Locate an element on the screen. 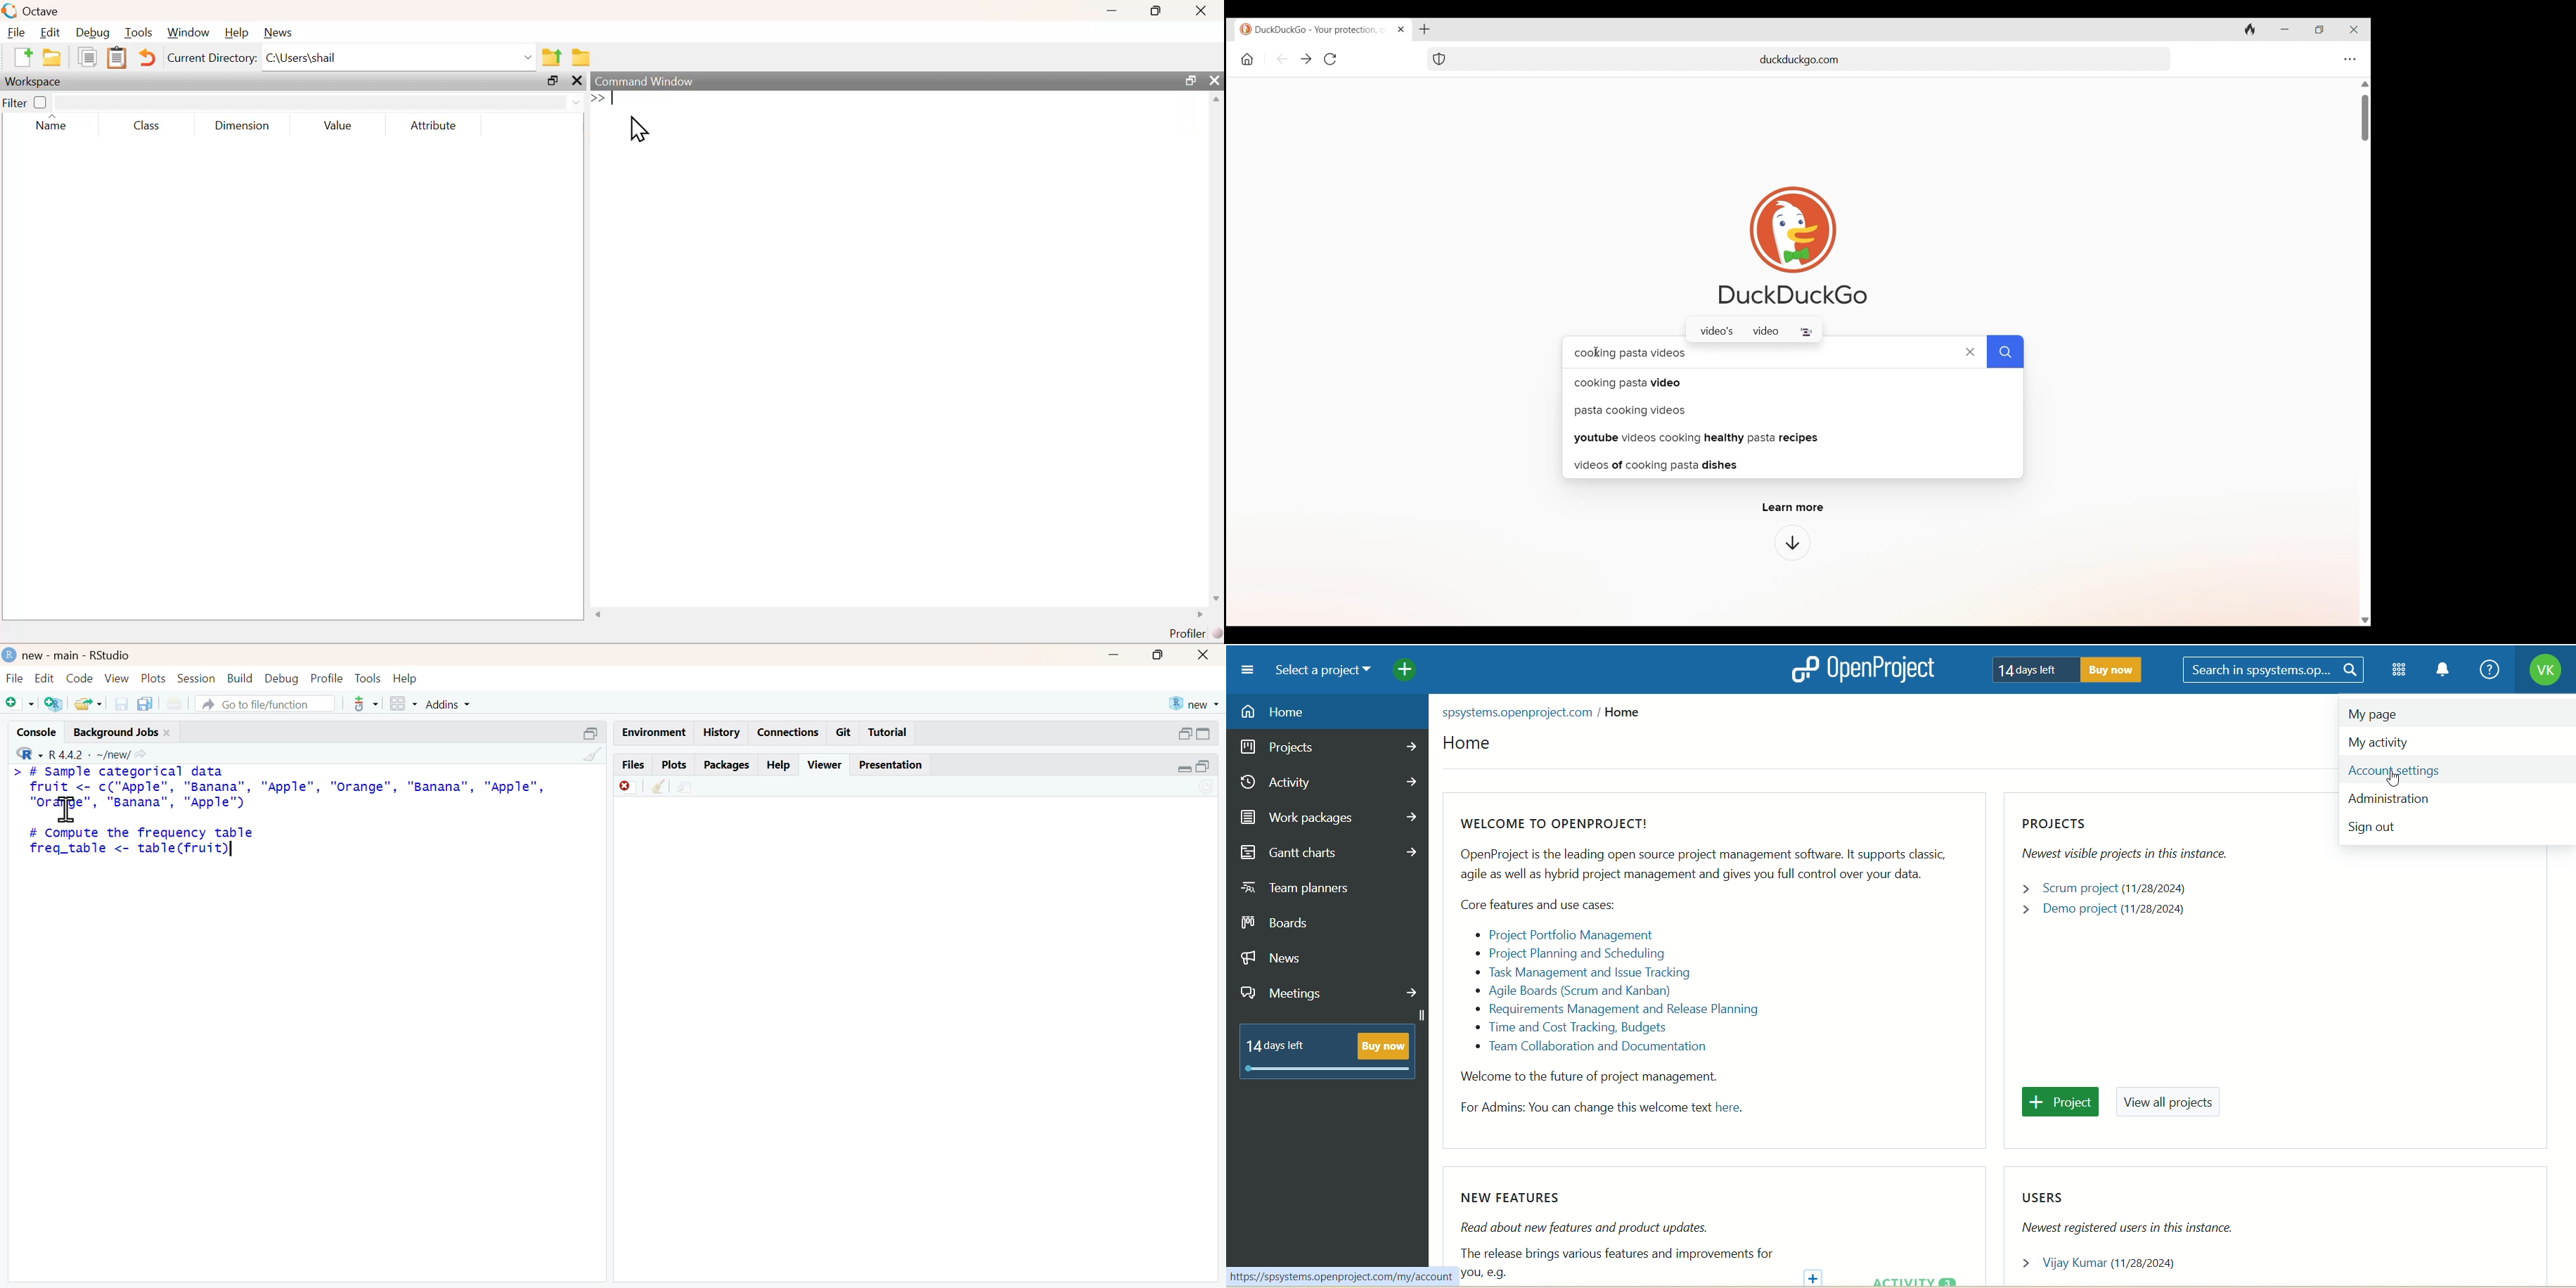 The height and width of the screenshot is (1288, 2576). notification is located at coordinates (2443, 671).